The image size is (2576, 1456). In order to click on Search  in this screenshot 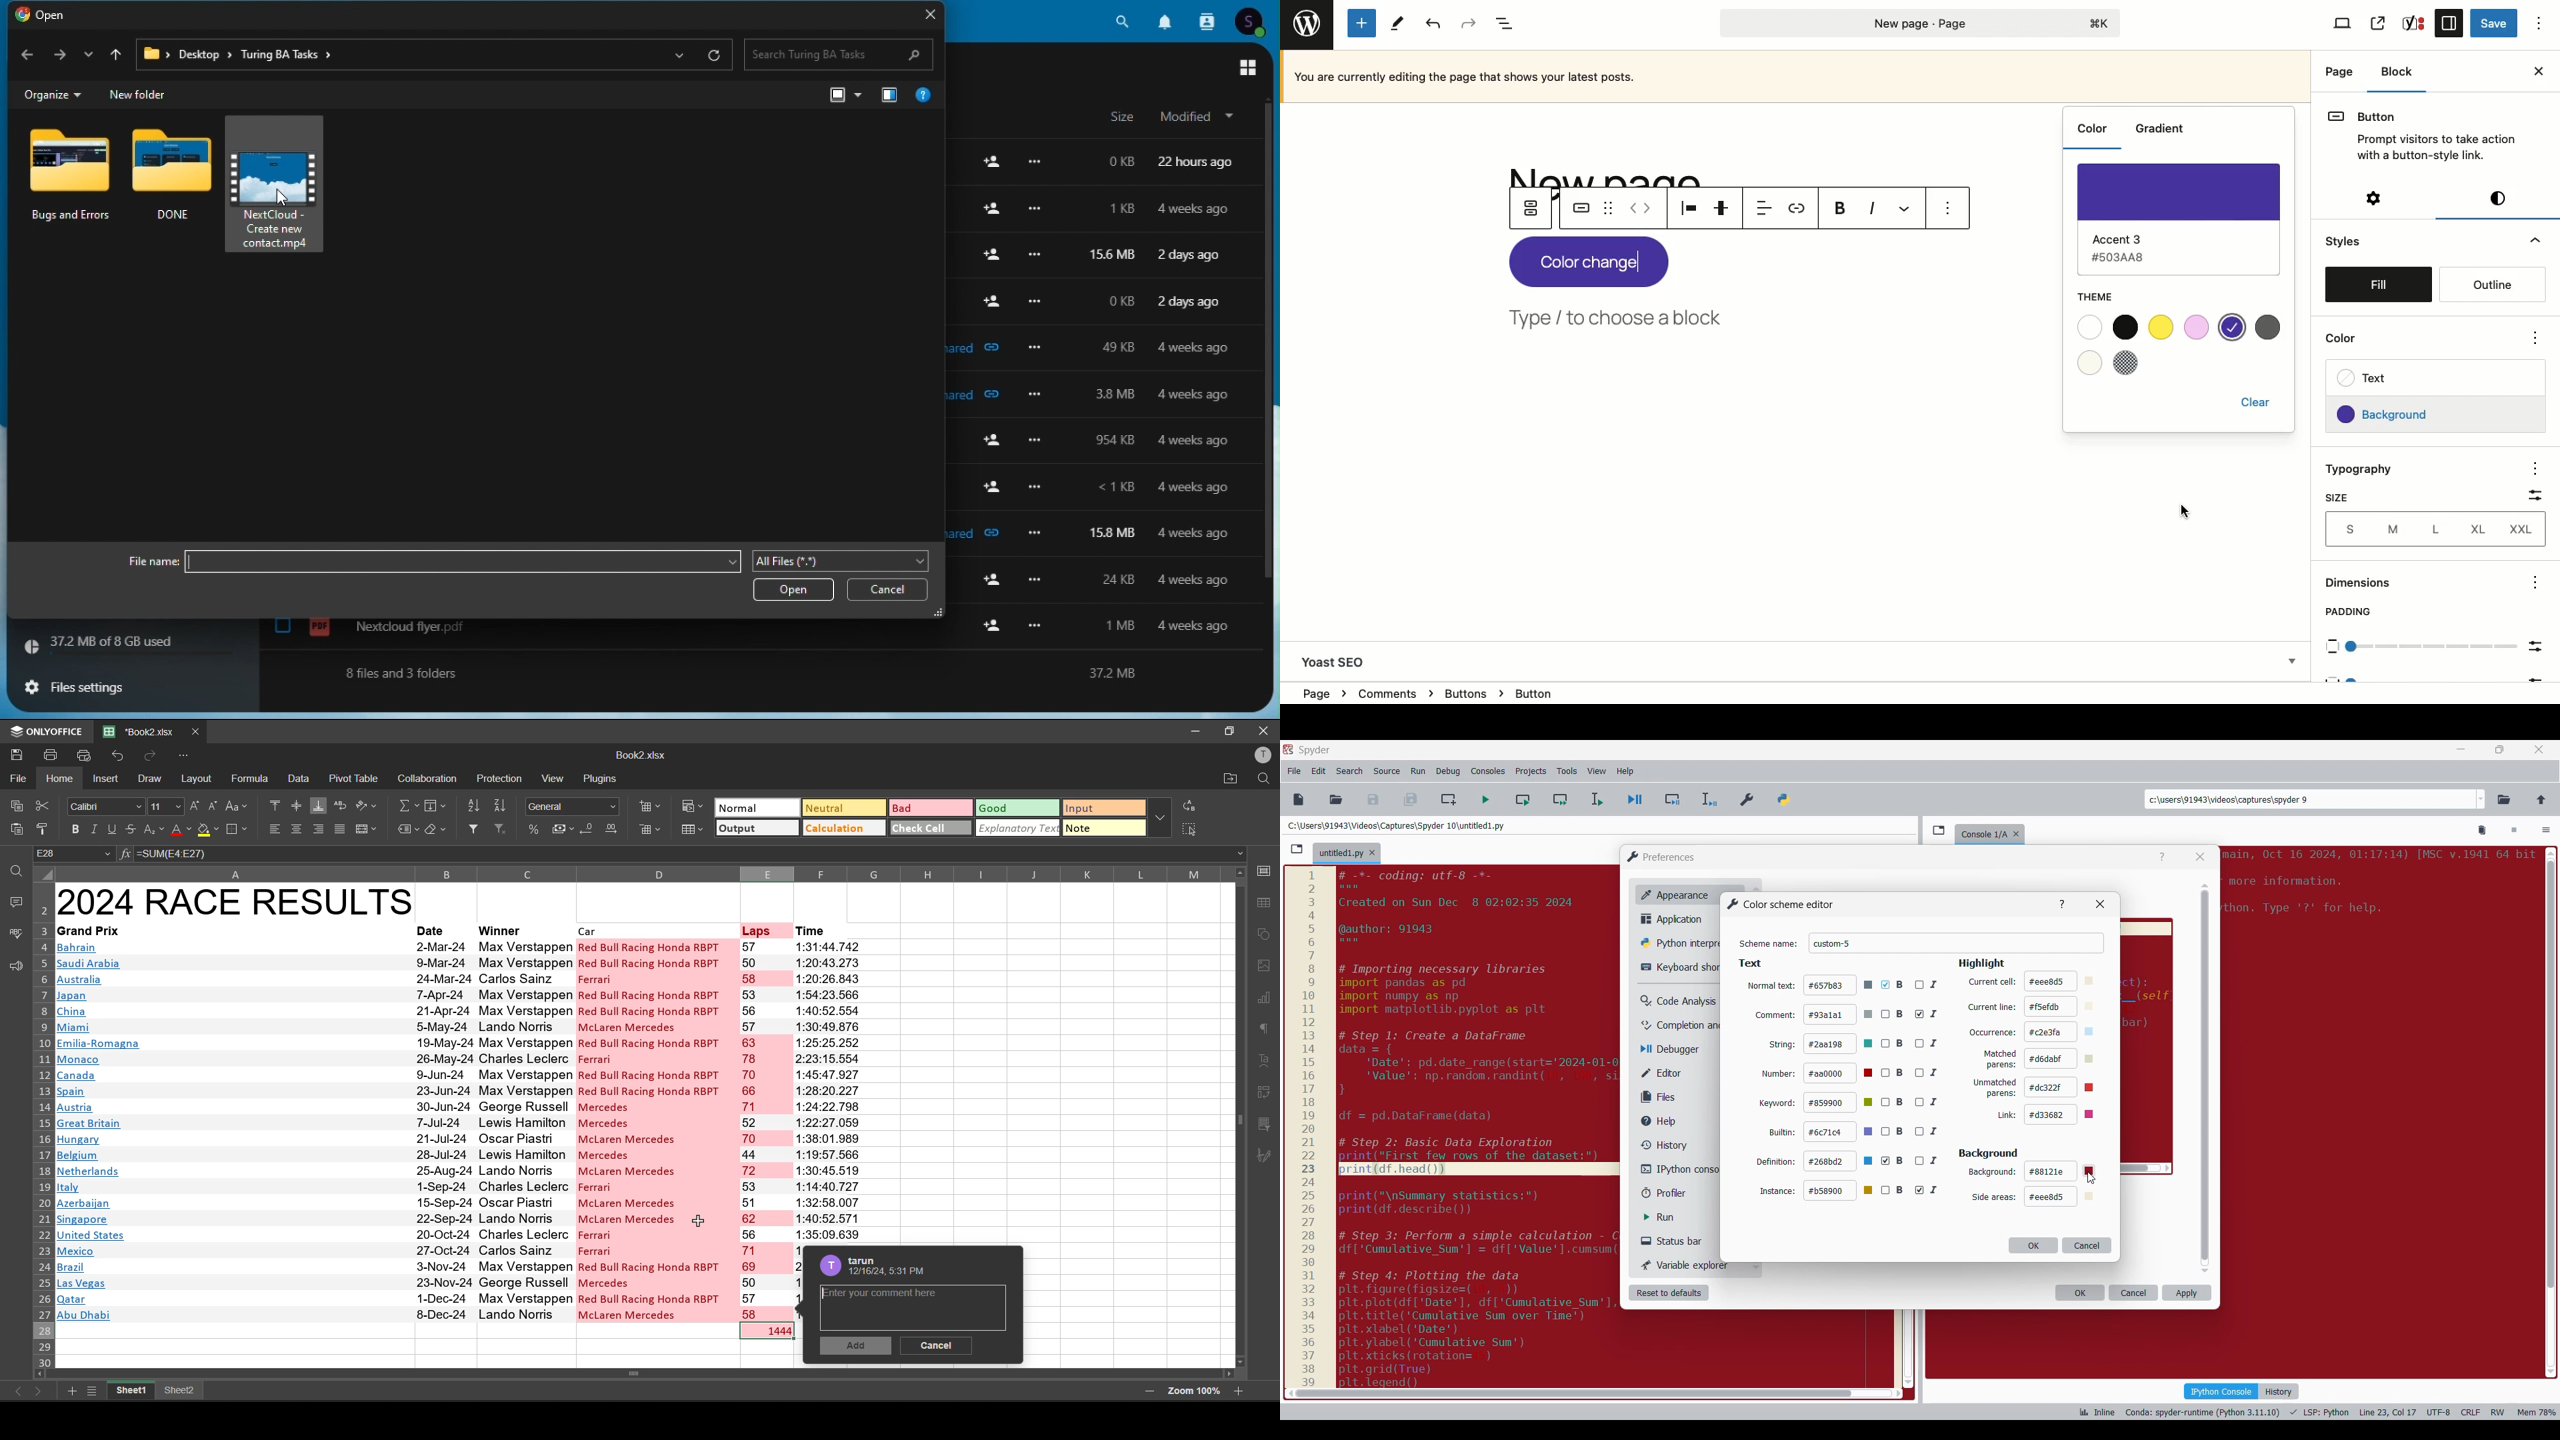, I will do `click(1122, 21)`.